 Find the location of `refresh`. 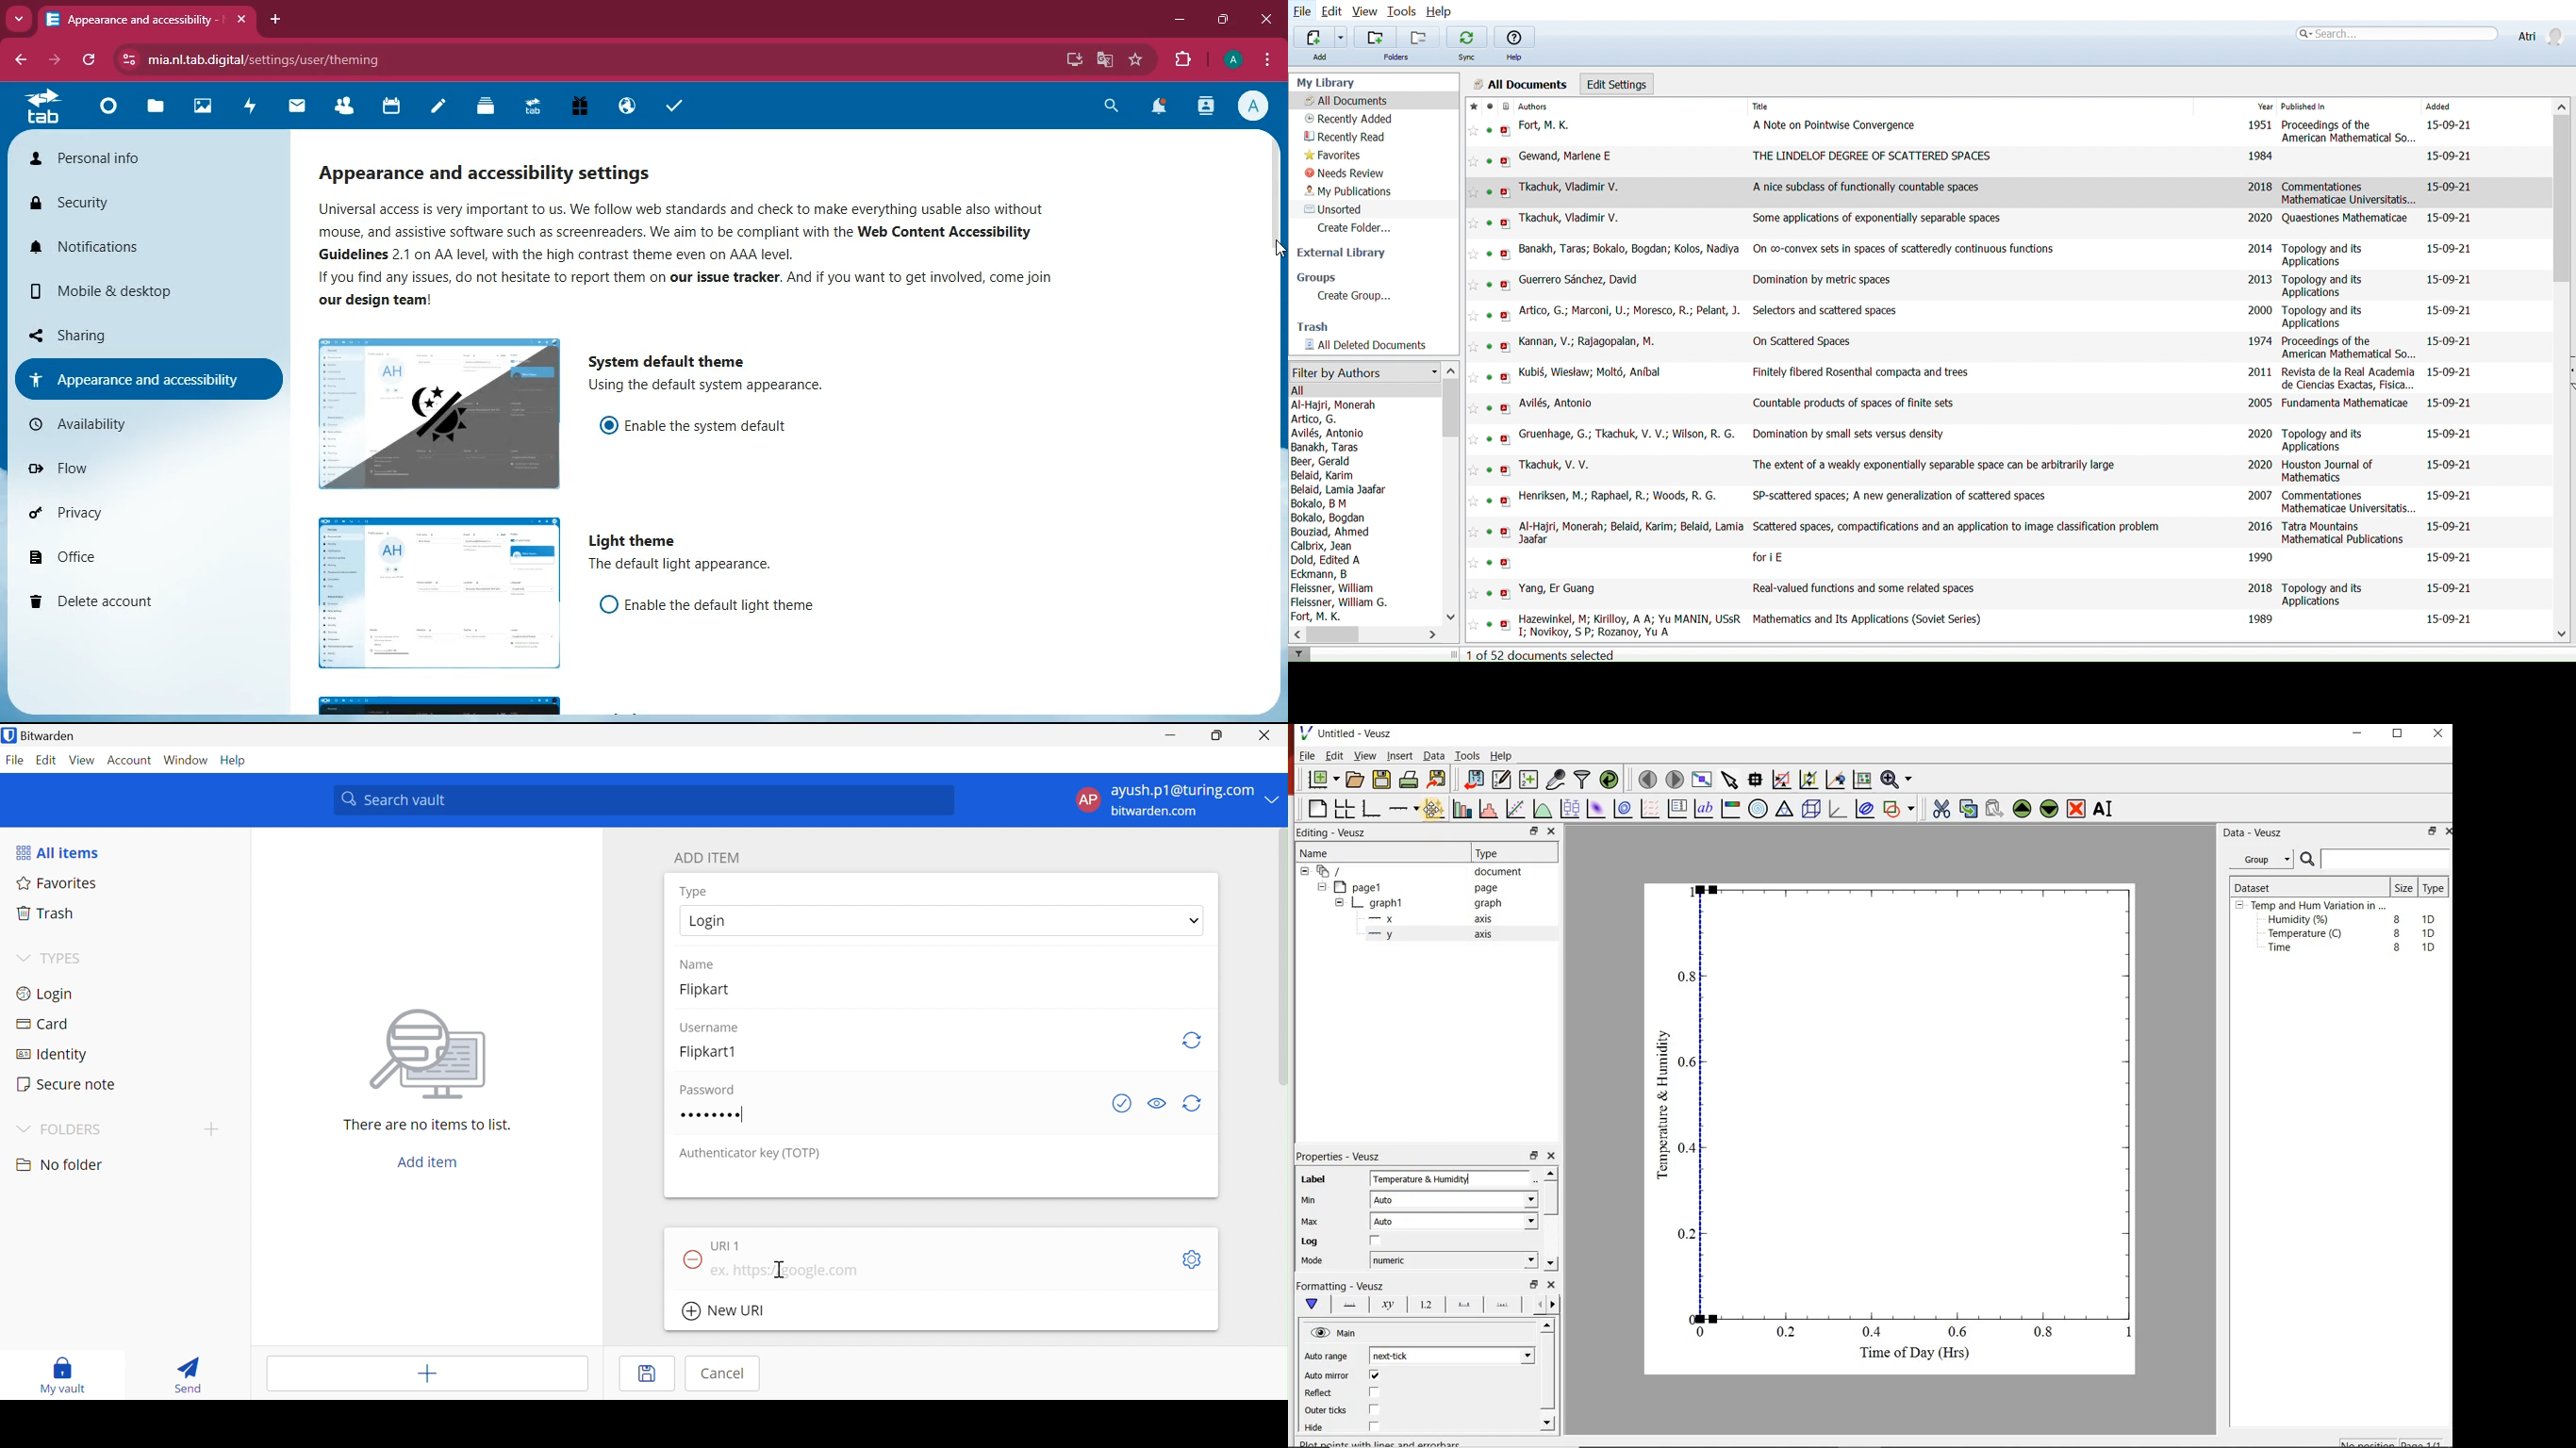

refresh is located at coordinates (91, 60).